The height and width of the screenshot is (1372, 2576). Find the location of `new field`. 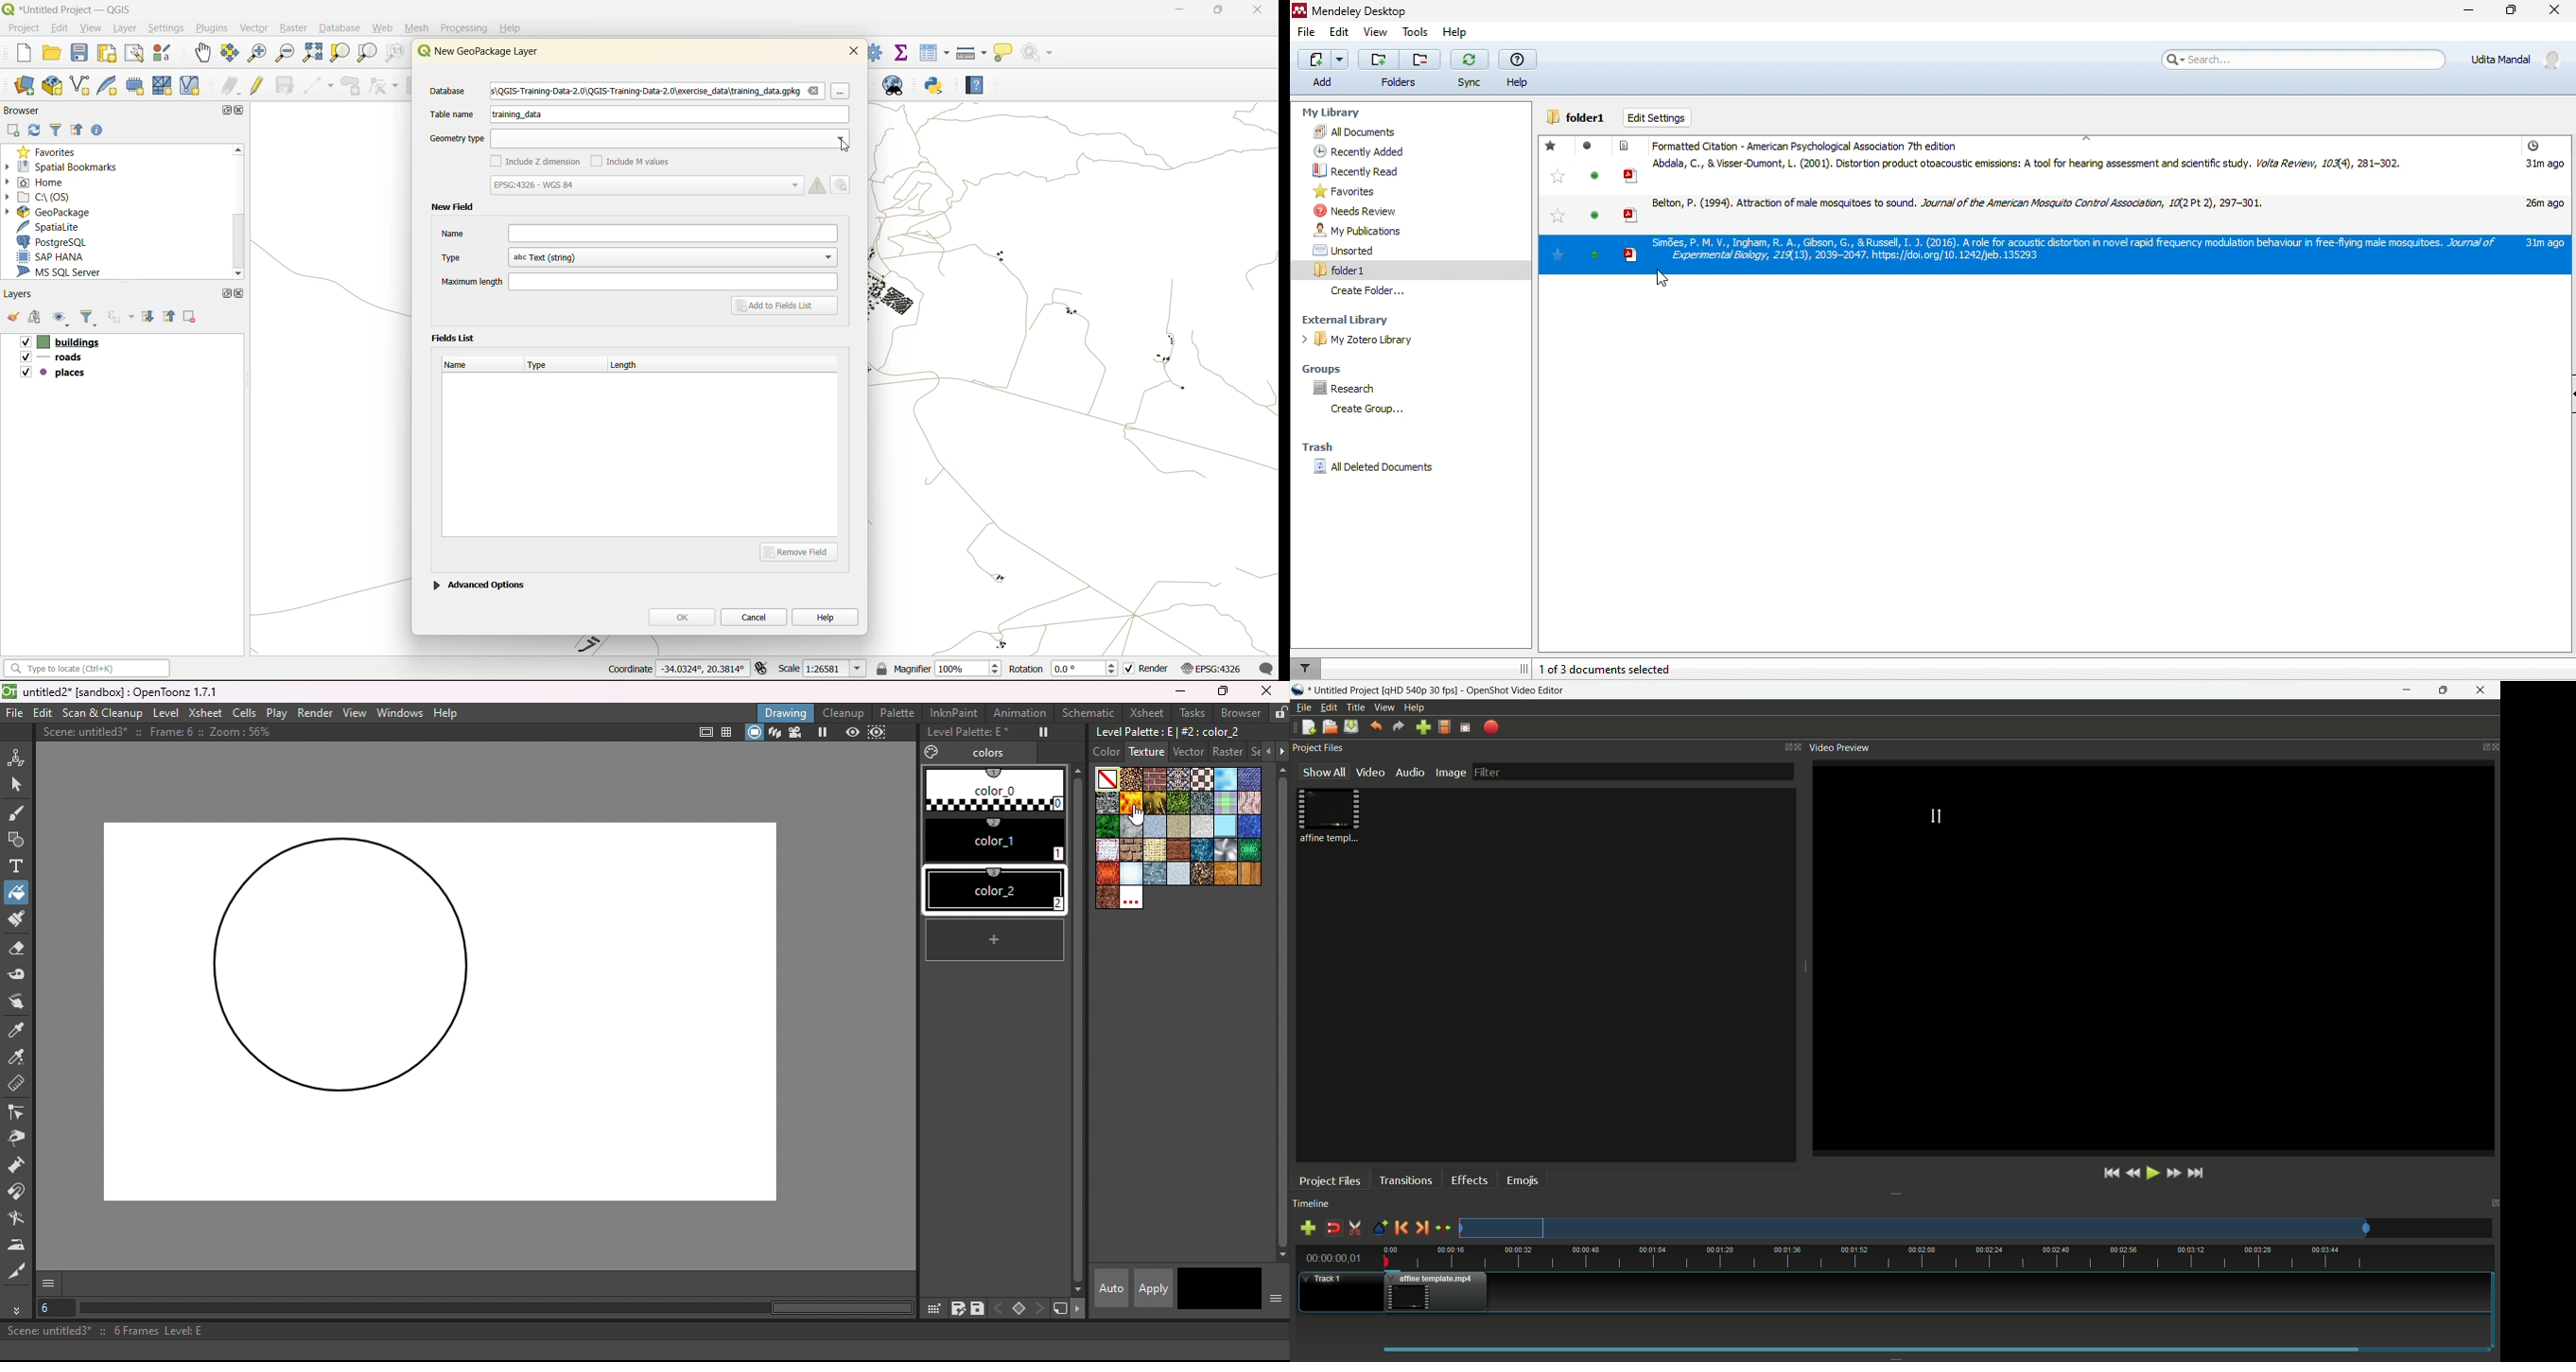

new field is located at coordinates (452, 207).